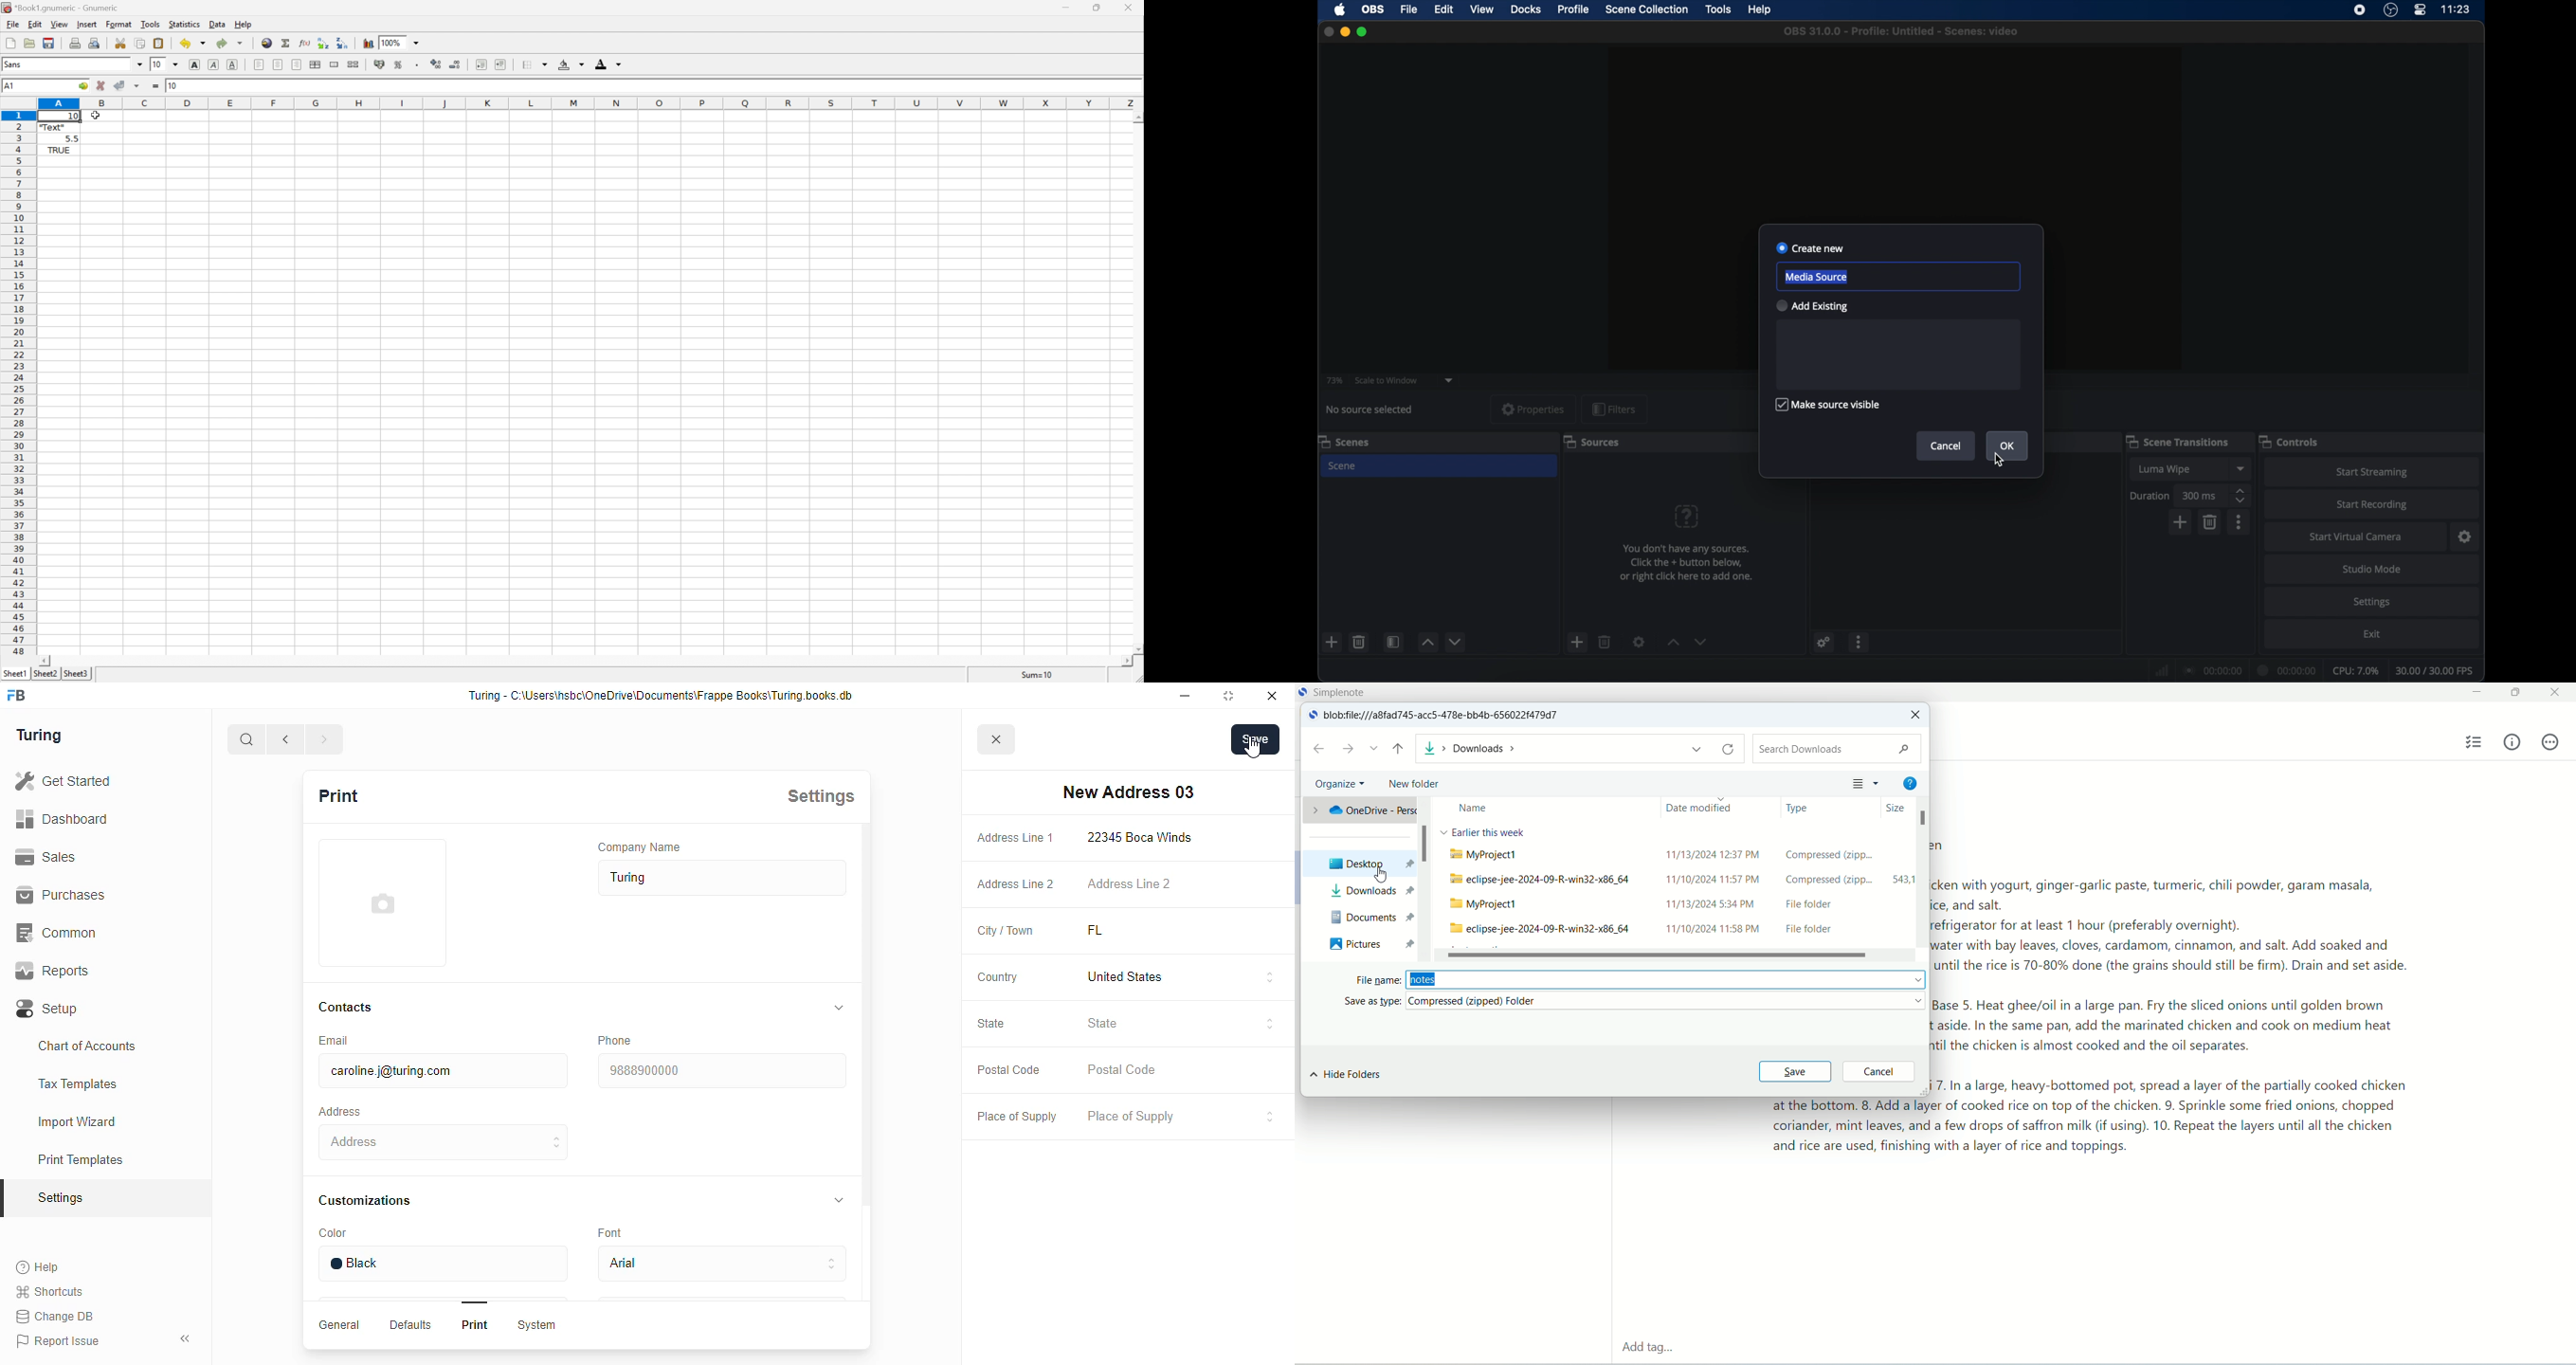  I want to click on cancel, so click(1944, 446).